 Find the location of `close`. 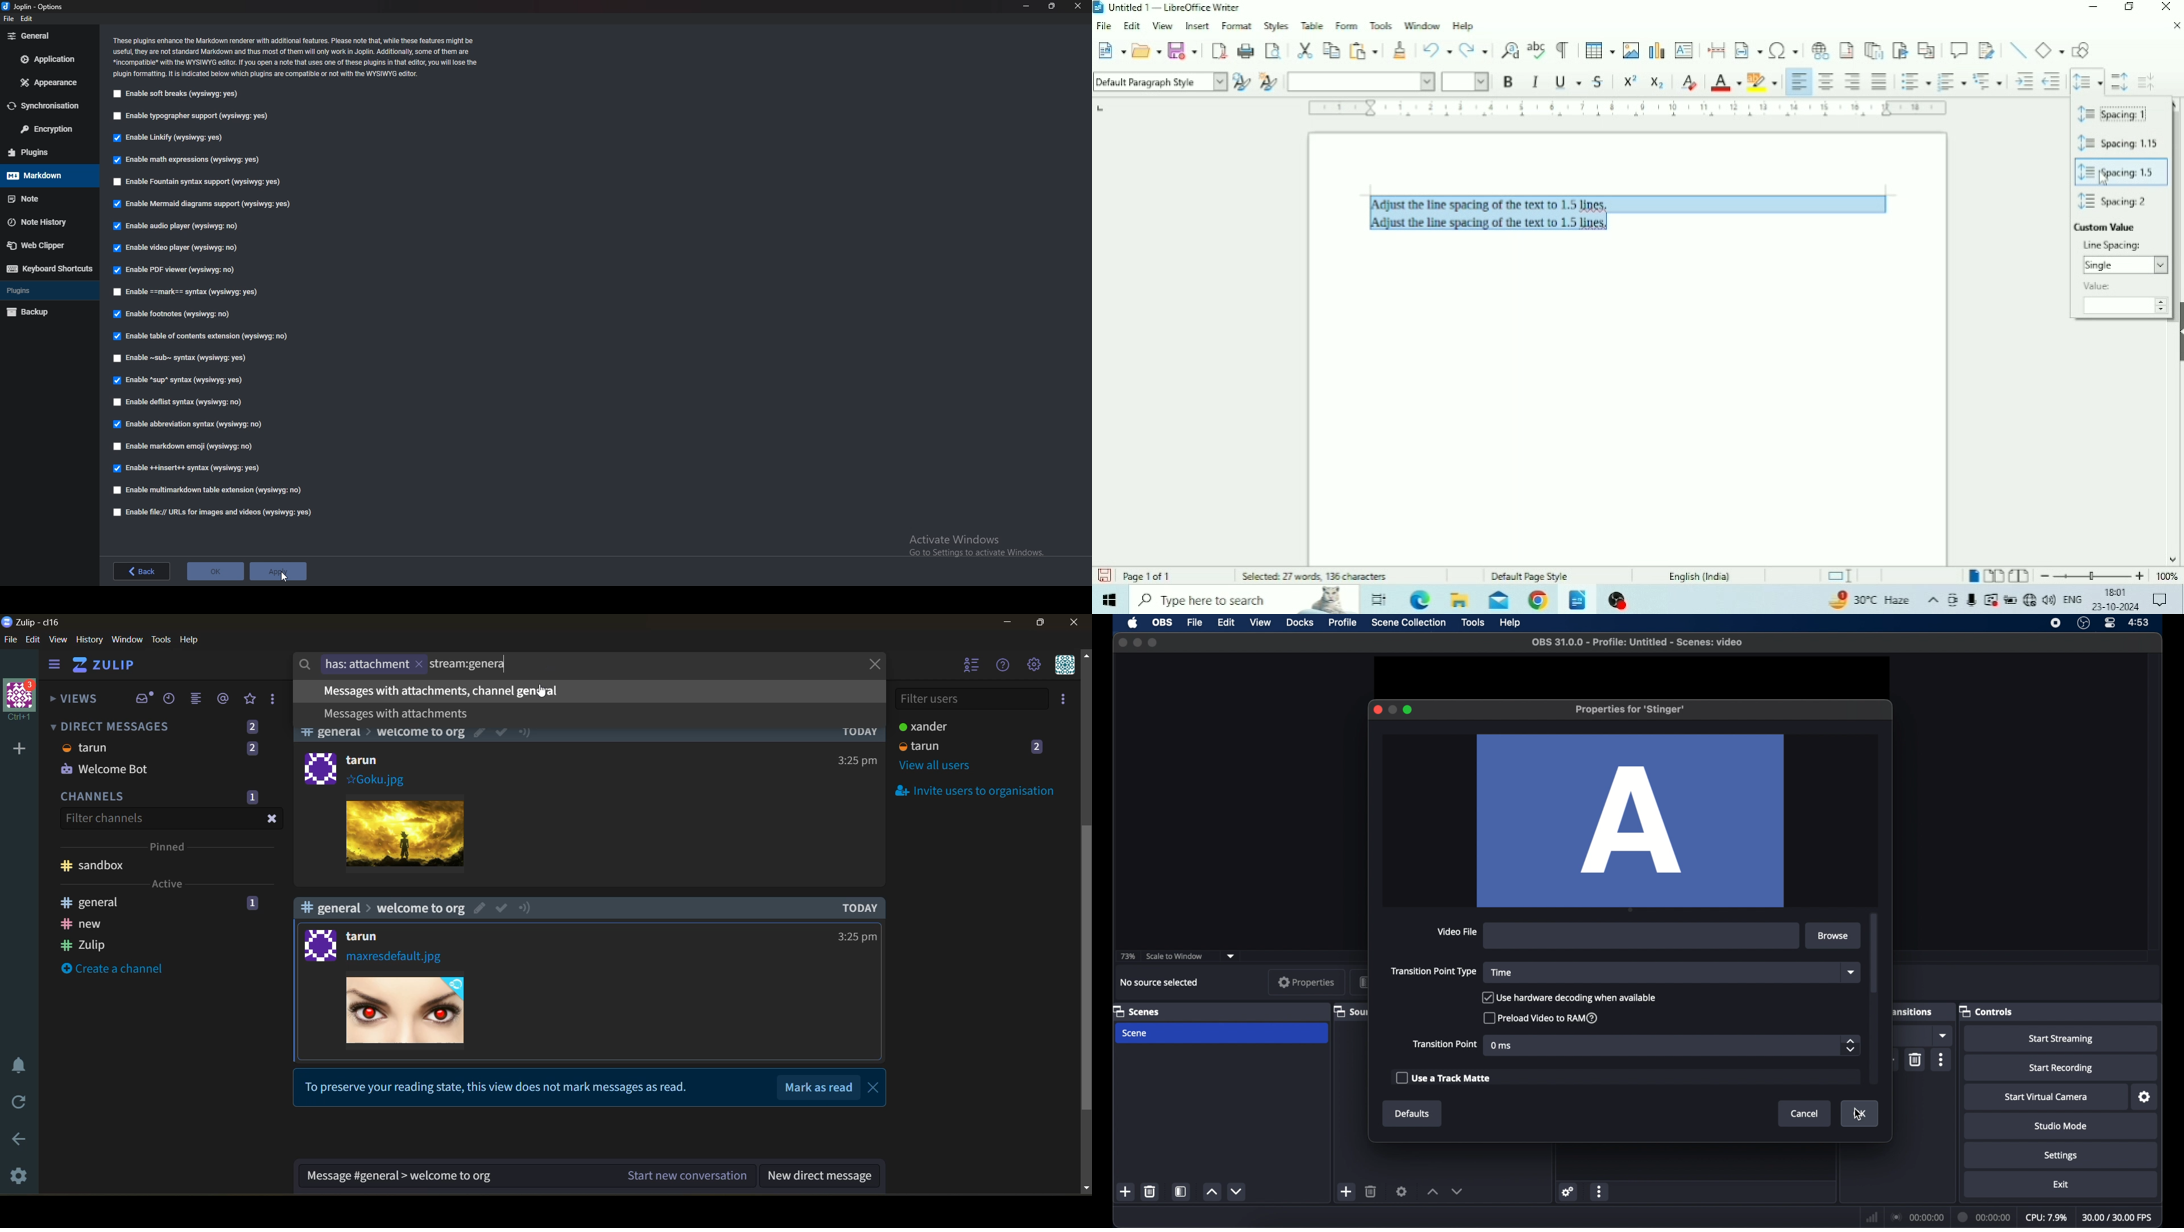

close is located at coordinates (1377, 710).